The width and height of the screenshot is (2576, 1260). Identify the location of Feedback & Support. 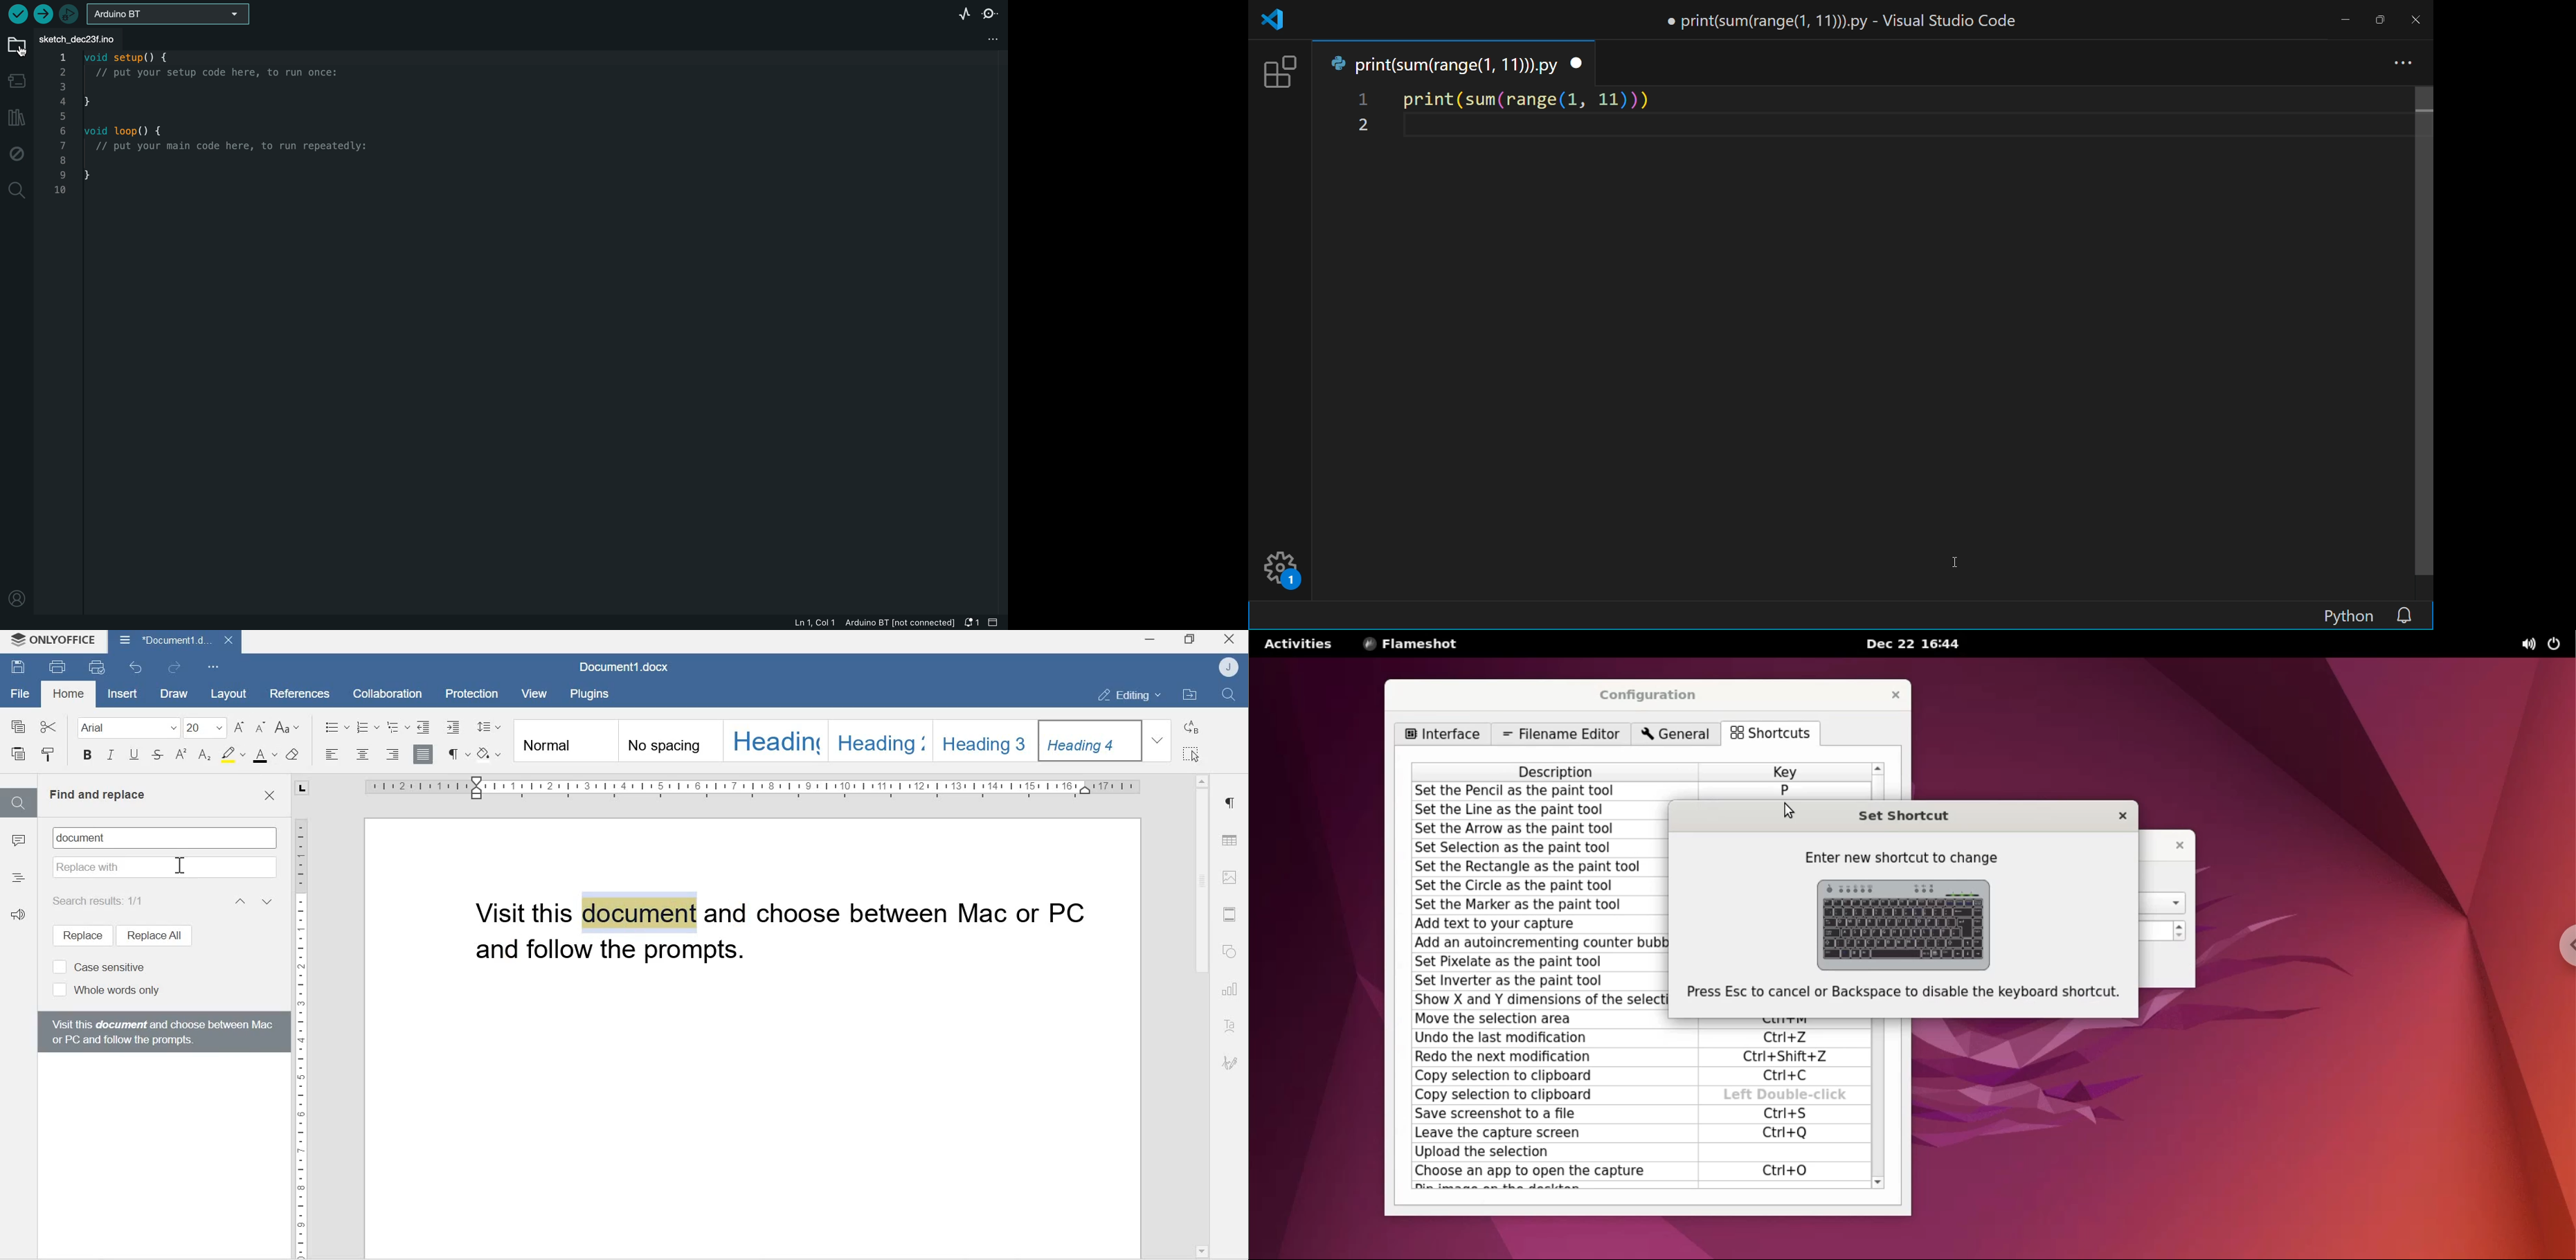
(21, 920).